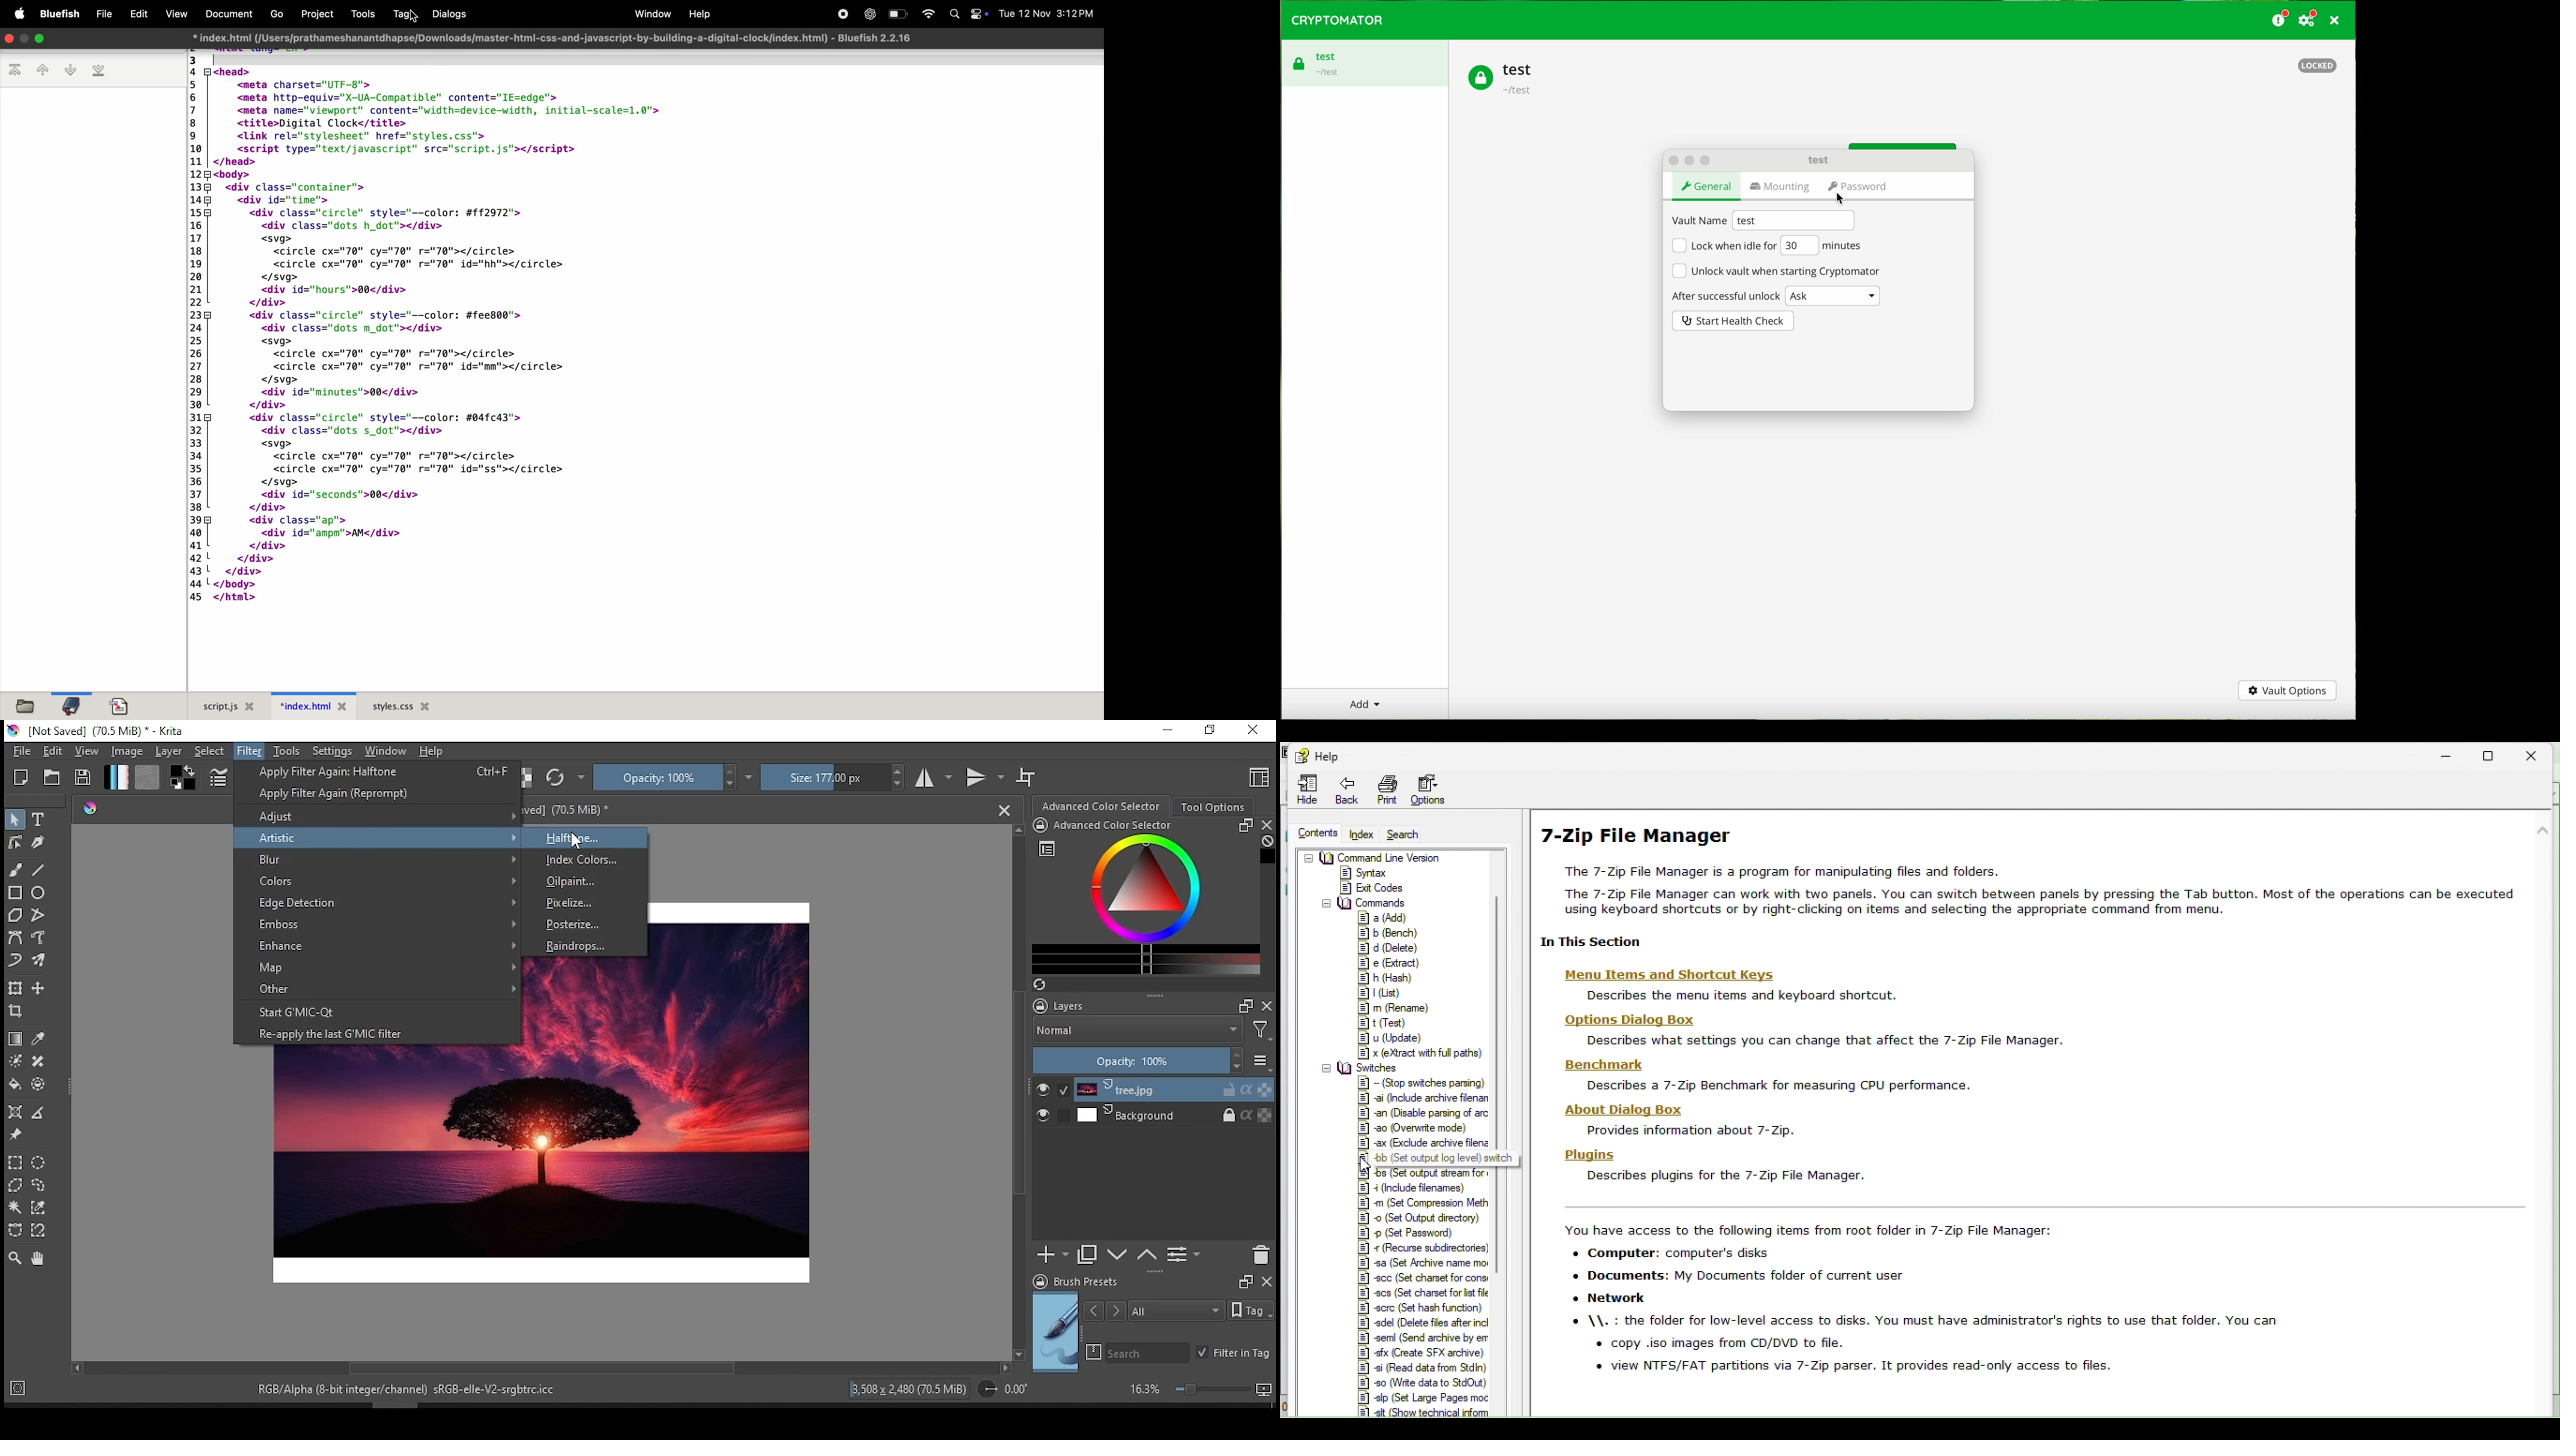 This screenshot has height=1456, width=2576. I want to click on fill pattern, so click(148, 777).